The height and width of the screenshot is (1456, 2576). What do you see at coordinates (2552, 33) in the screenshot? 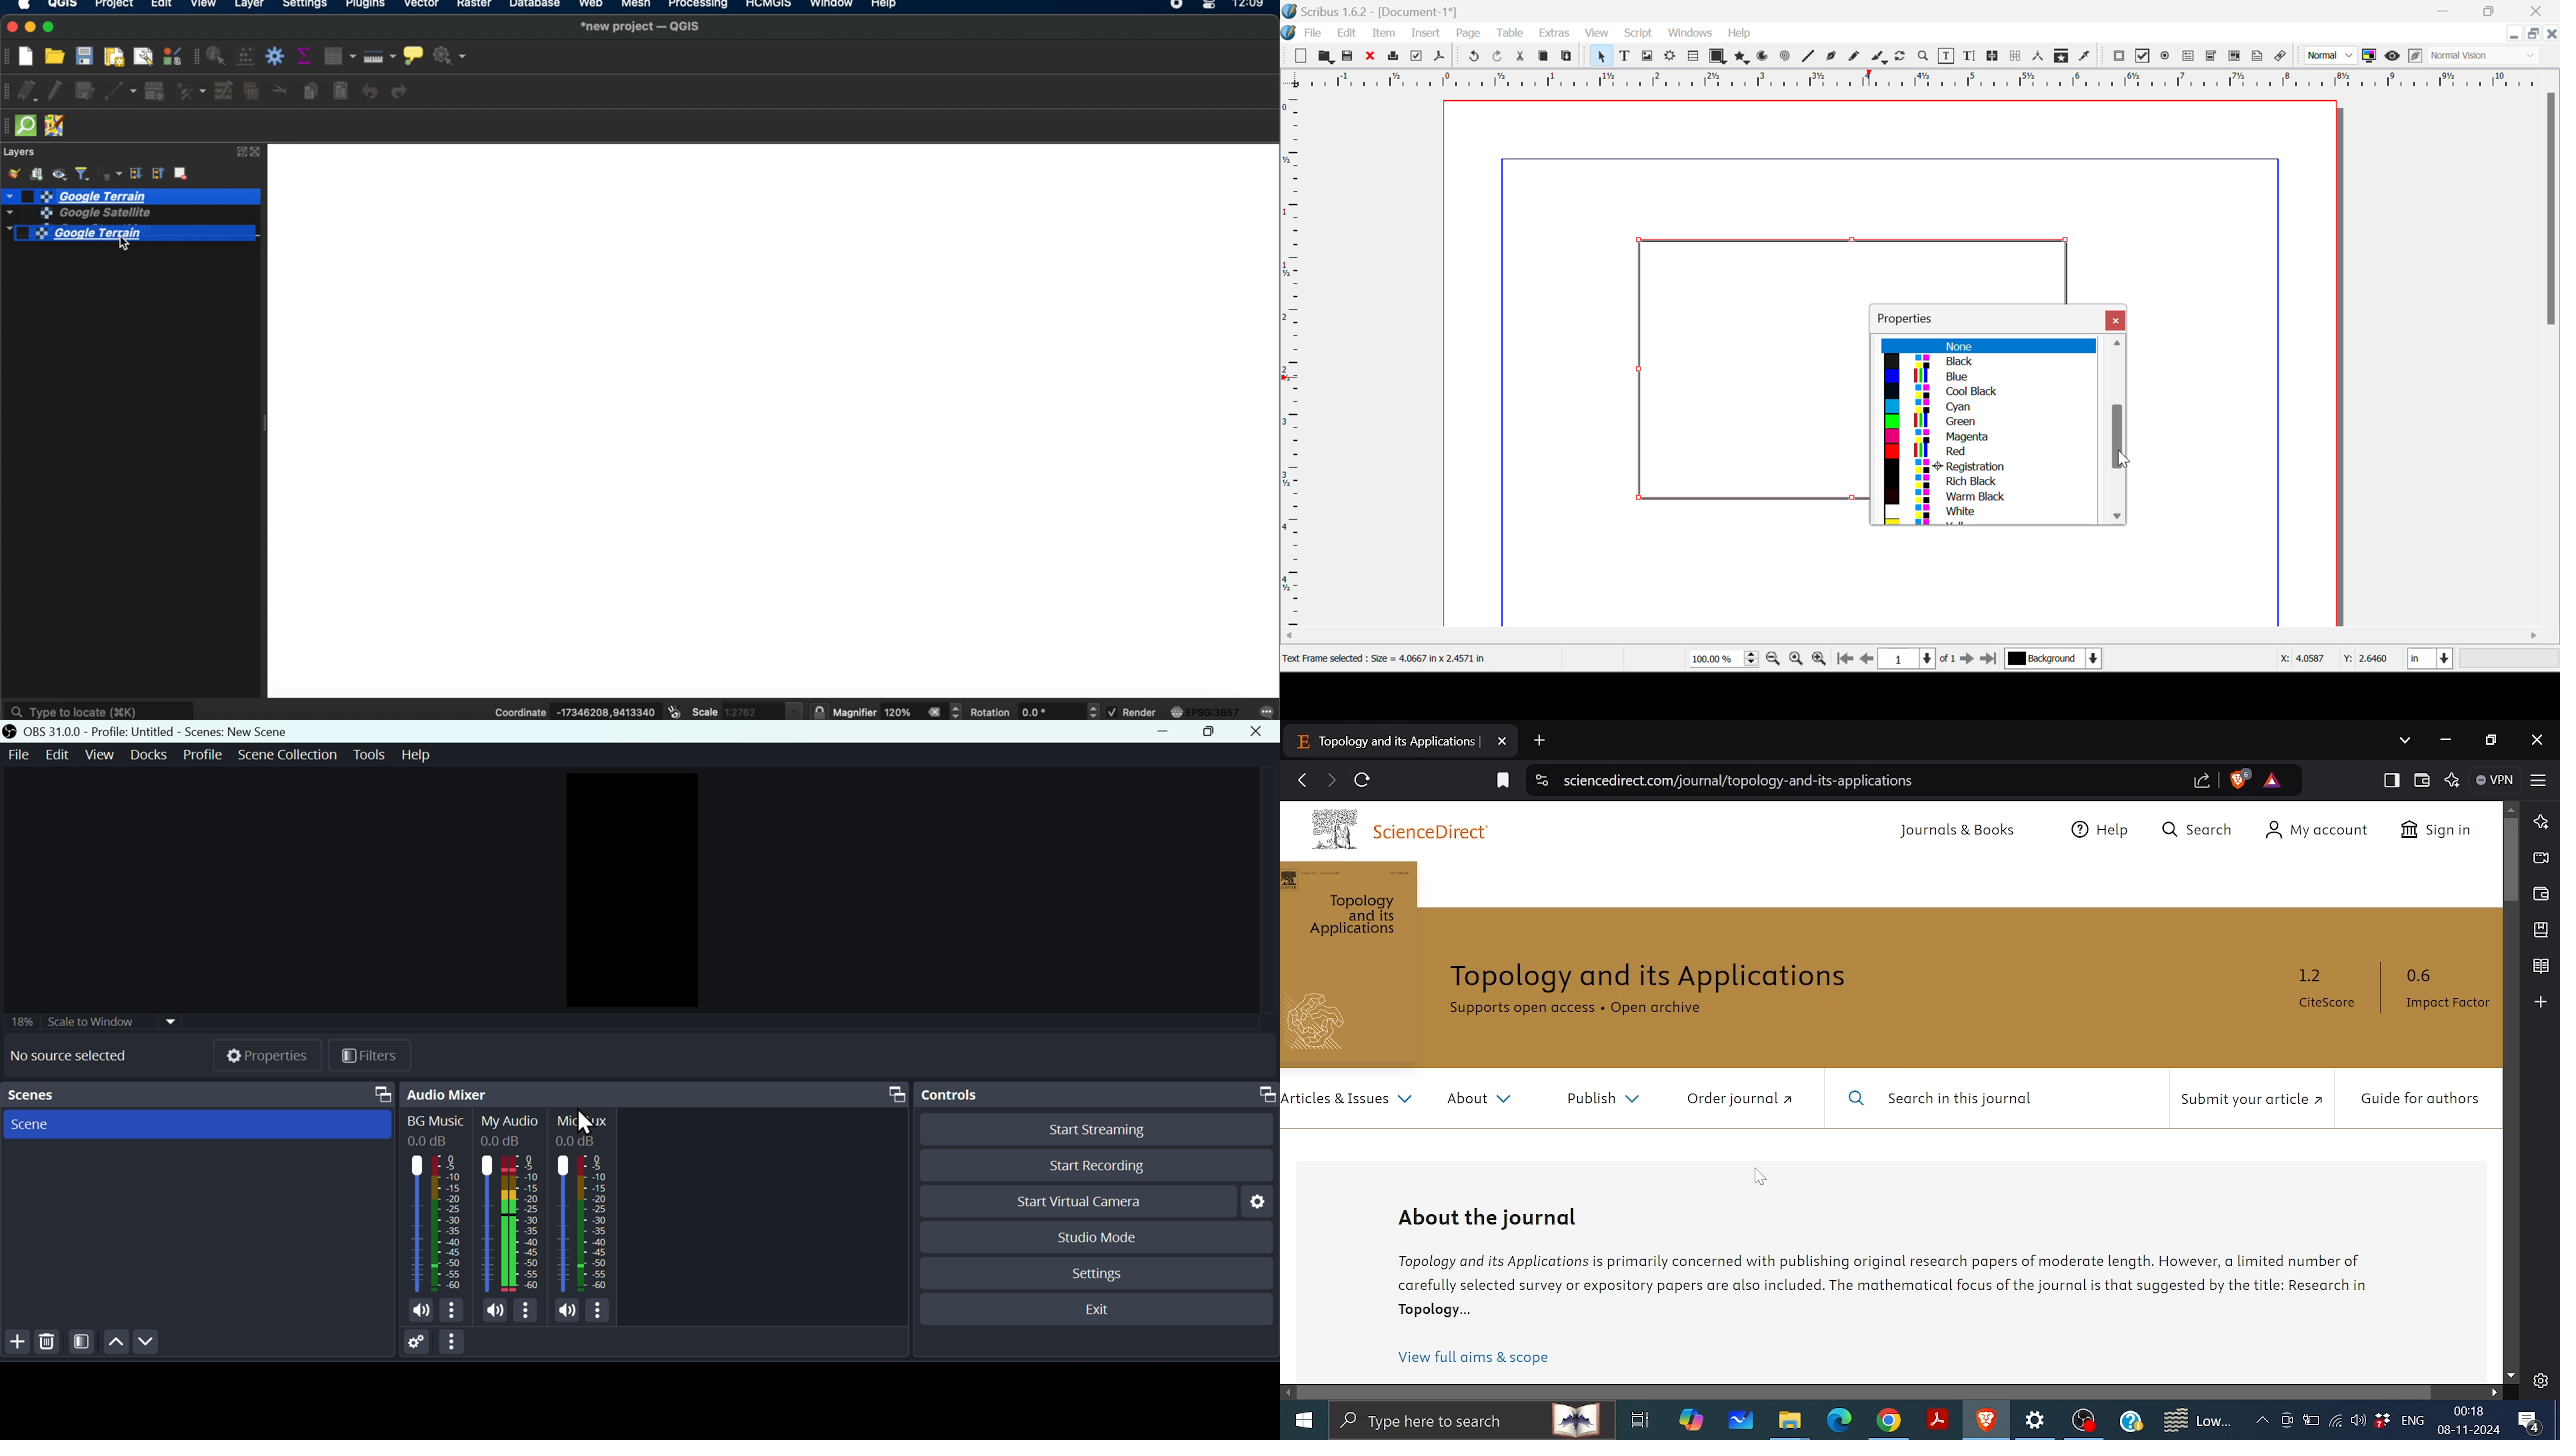
I see `Close` at bounding box center [2552, 33].